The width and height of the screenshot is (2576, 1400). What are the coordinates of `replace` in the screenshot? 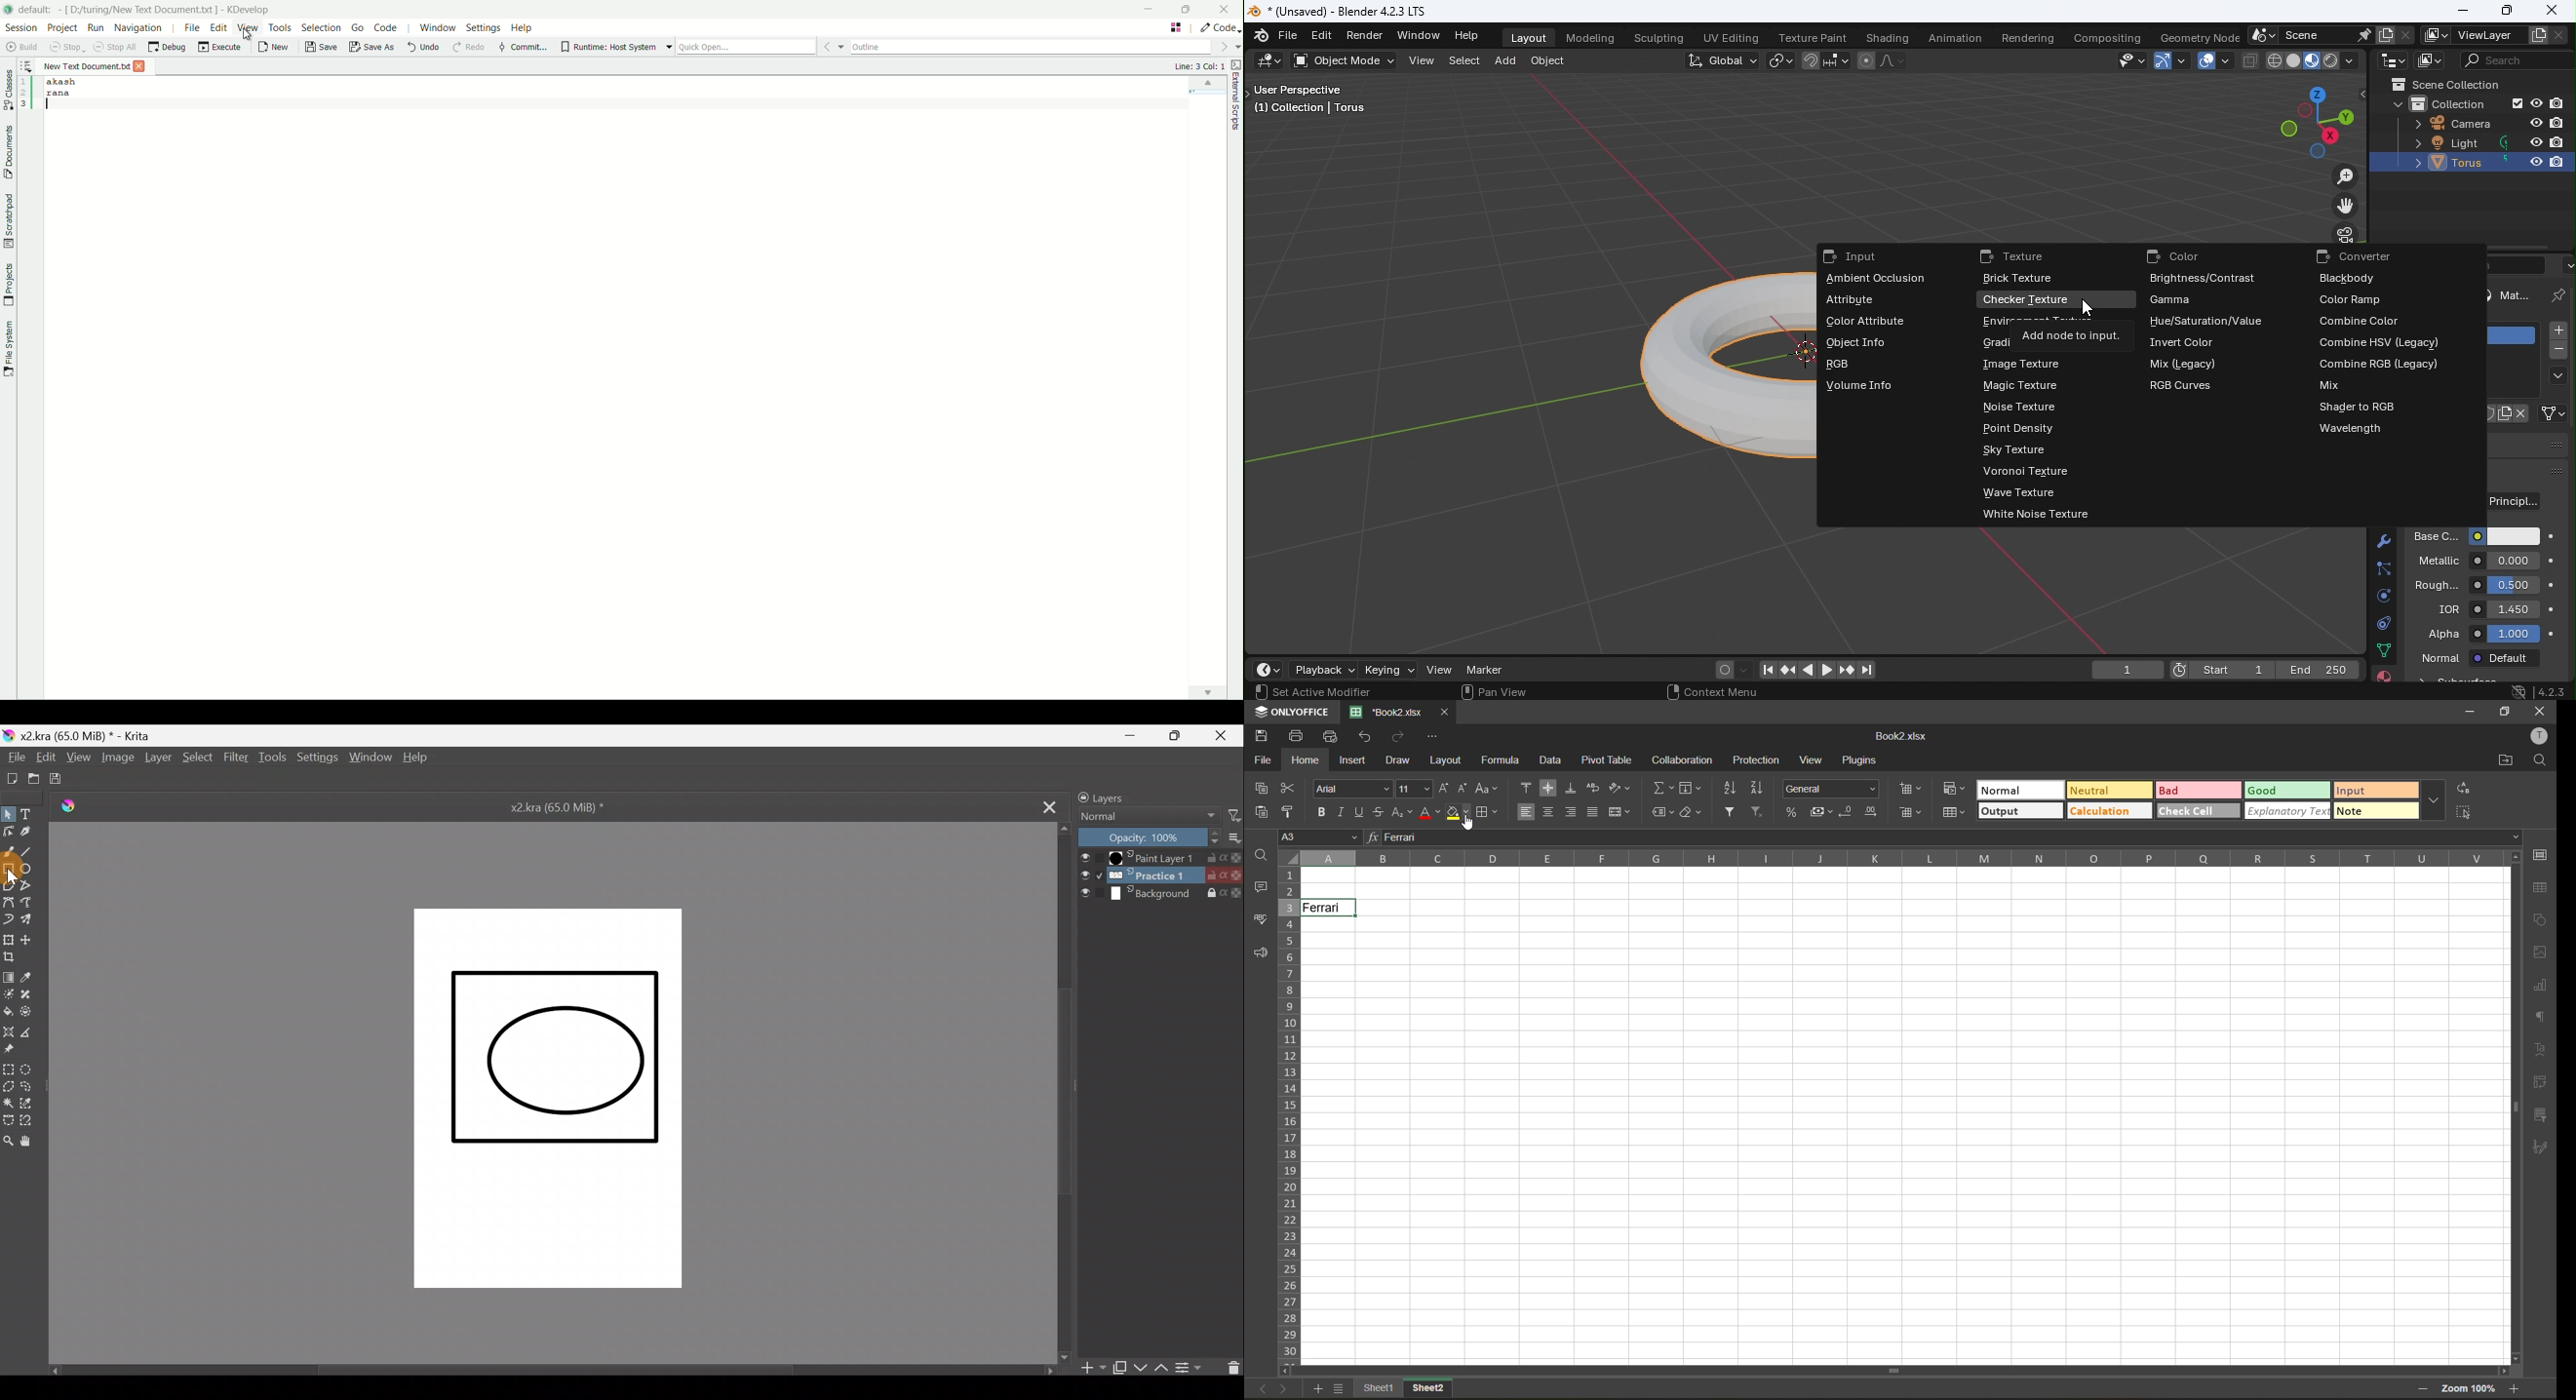 It's located at (2467, 790).